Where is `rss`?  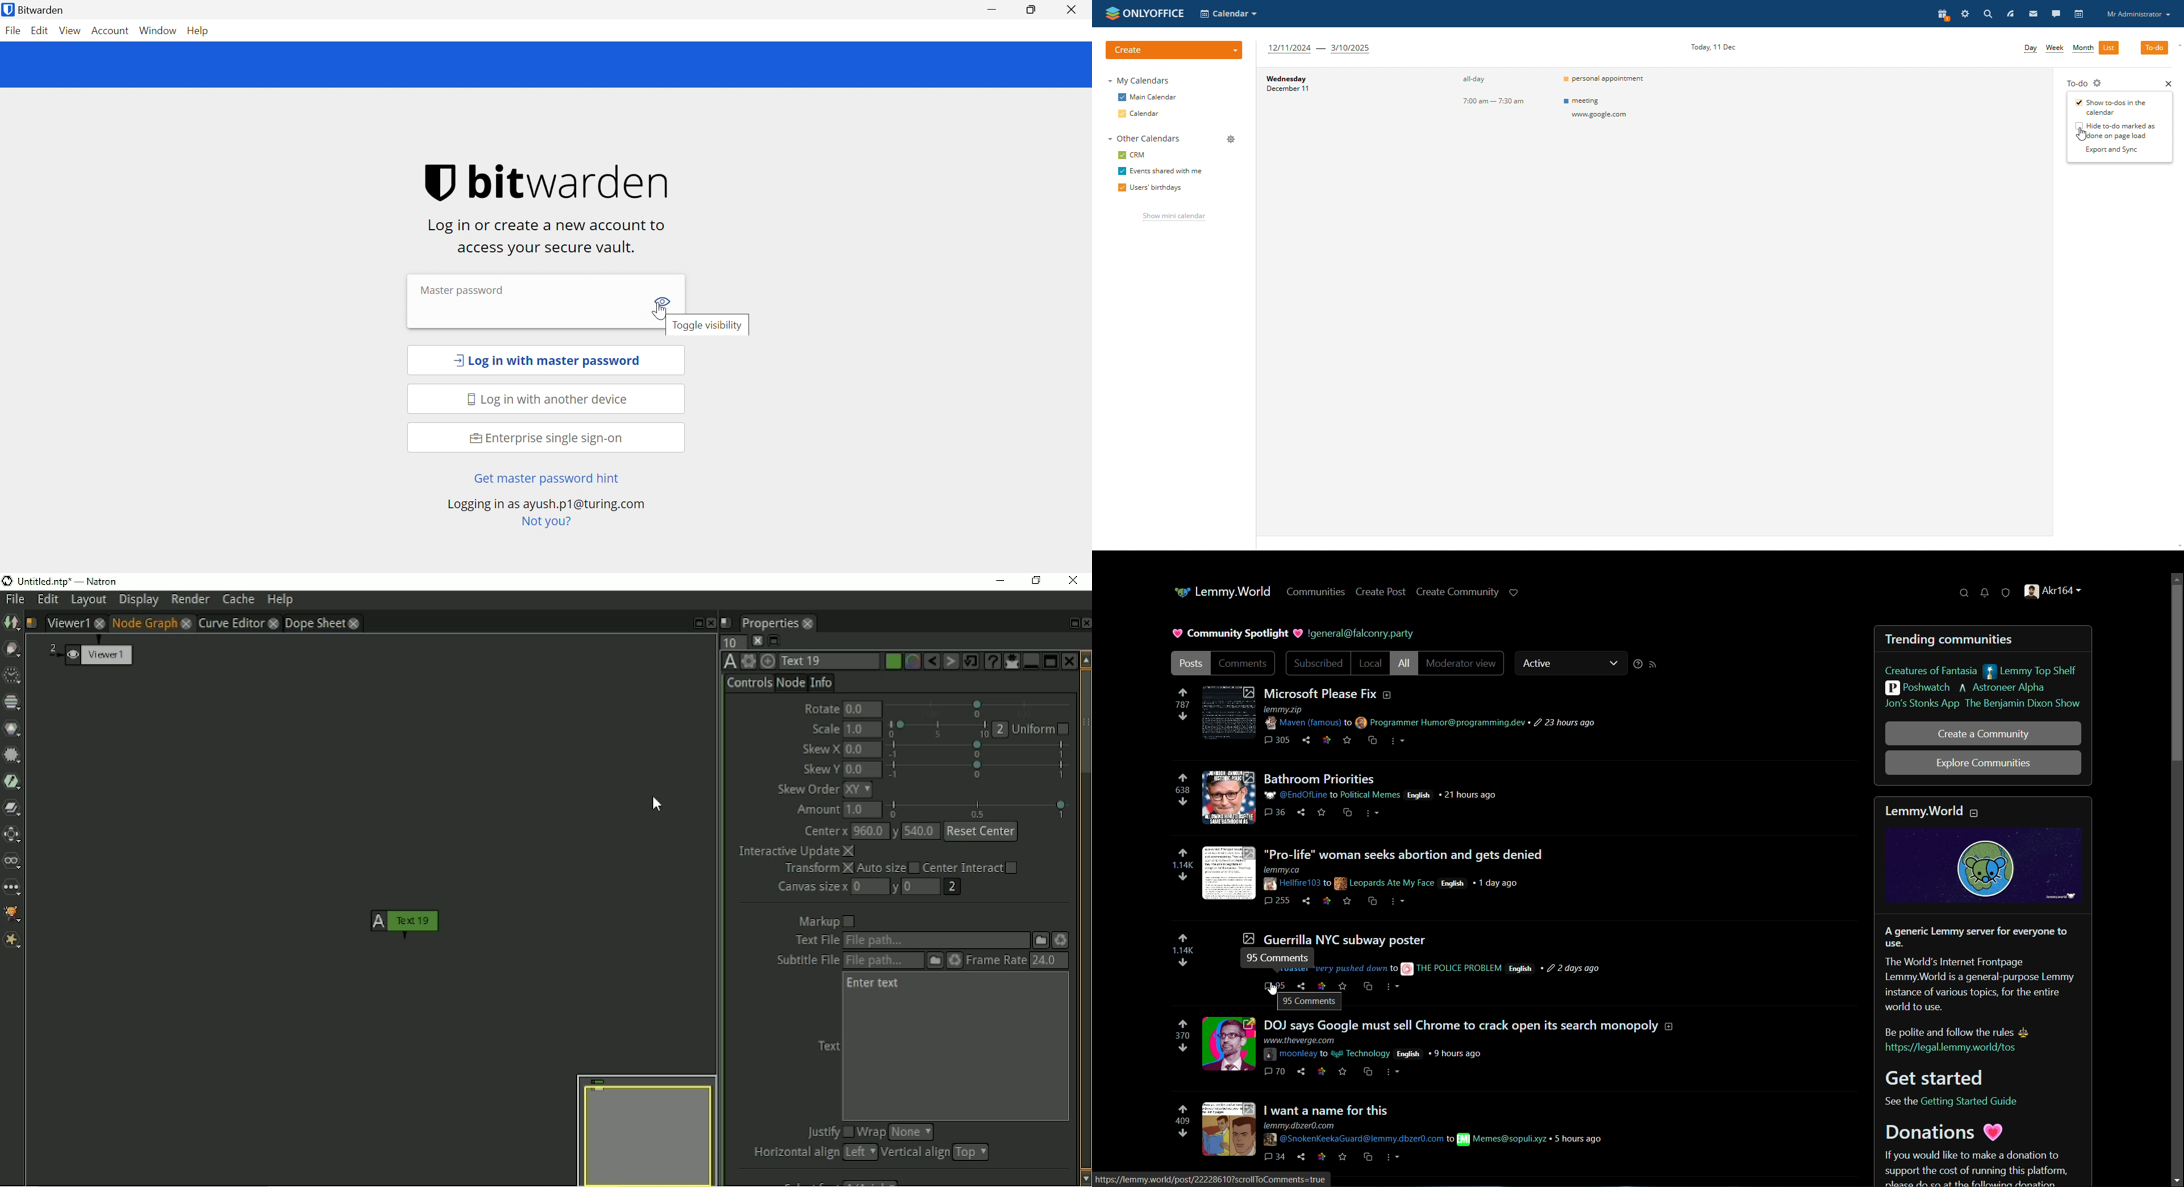
rss is located at coordinates (1654, 665).